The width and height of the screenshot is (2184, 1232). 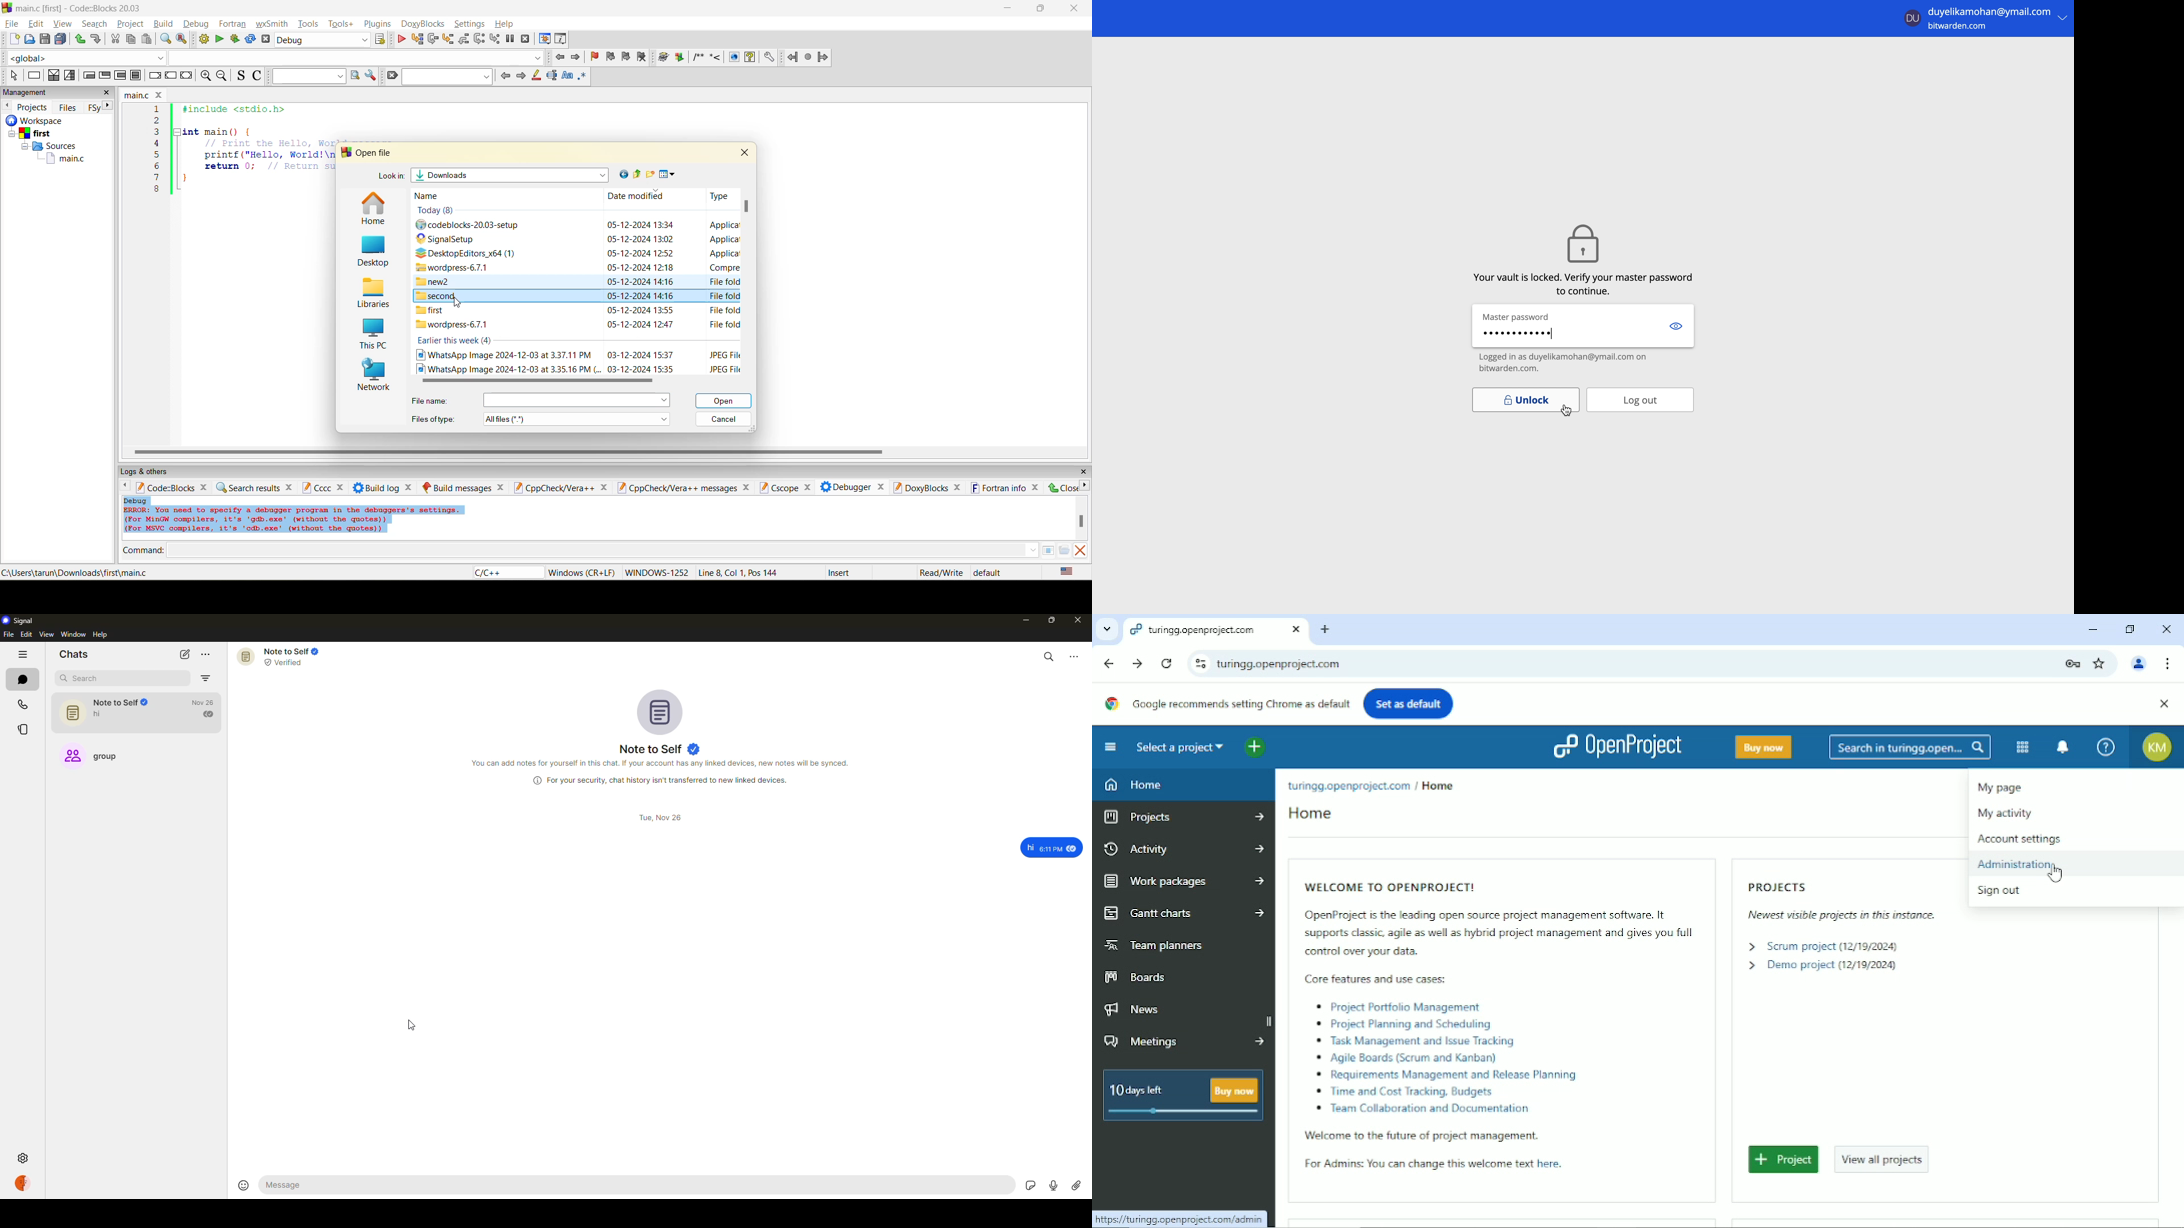 I want to click on Set as default , so click(x=1409, y=702).